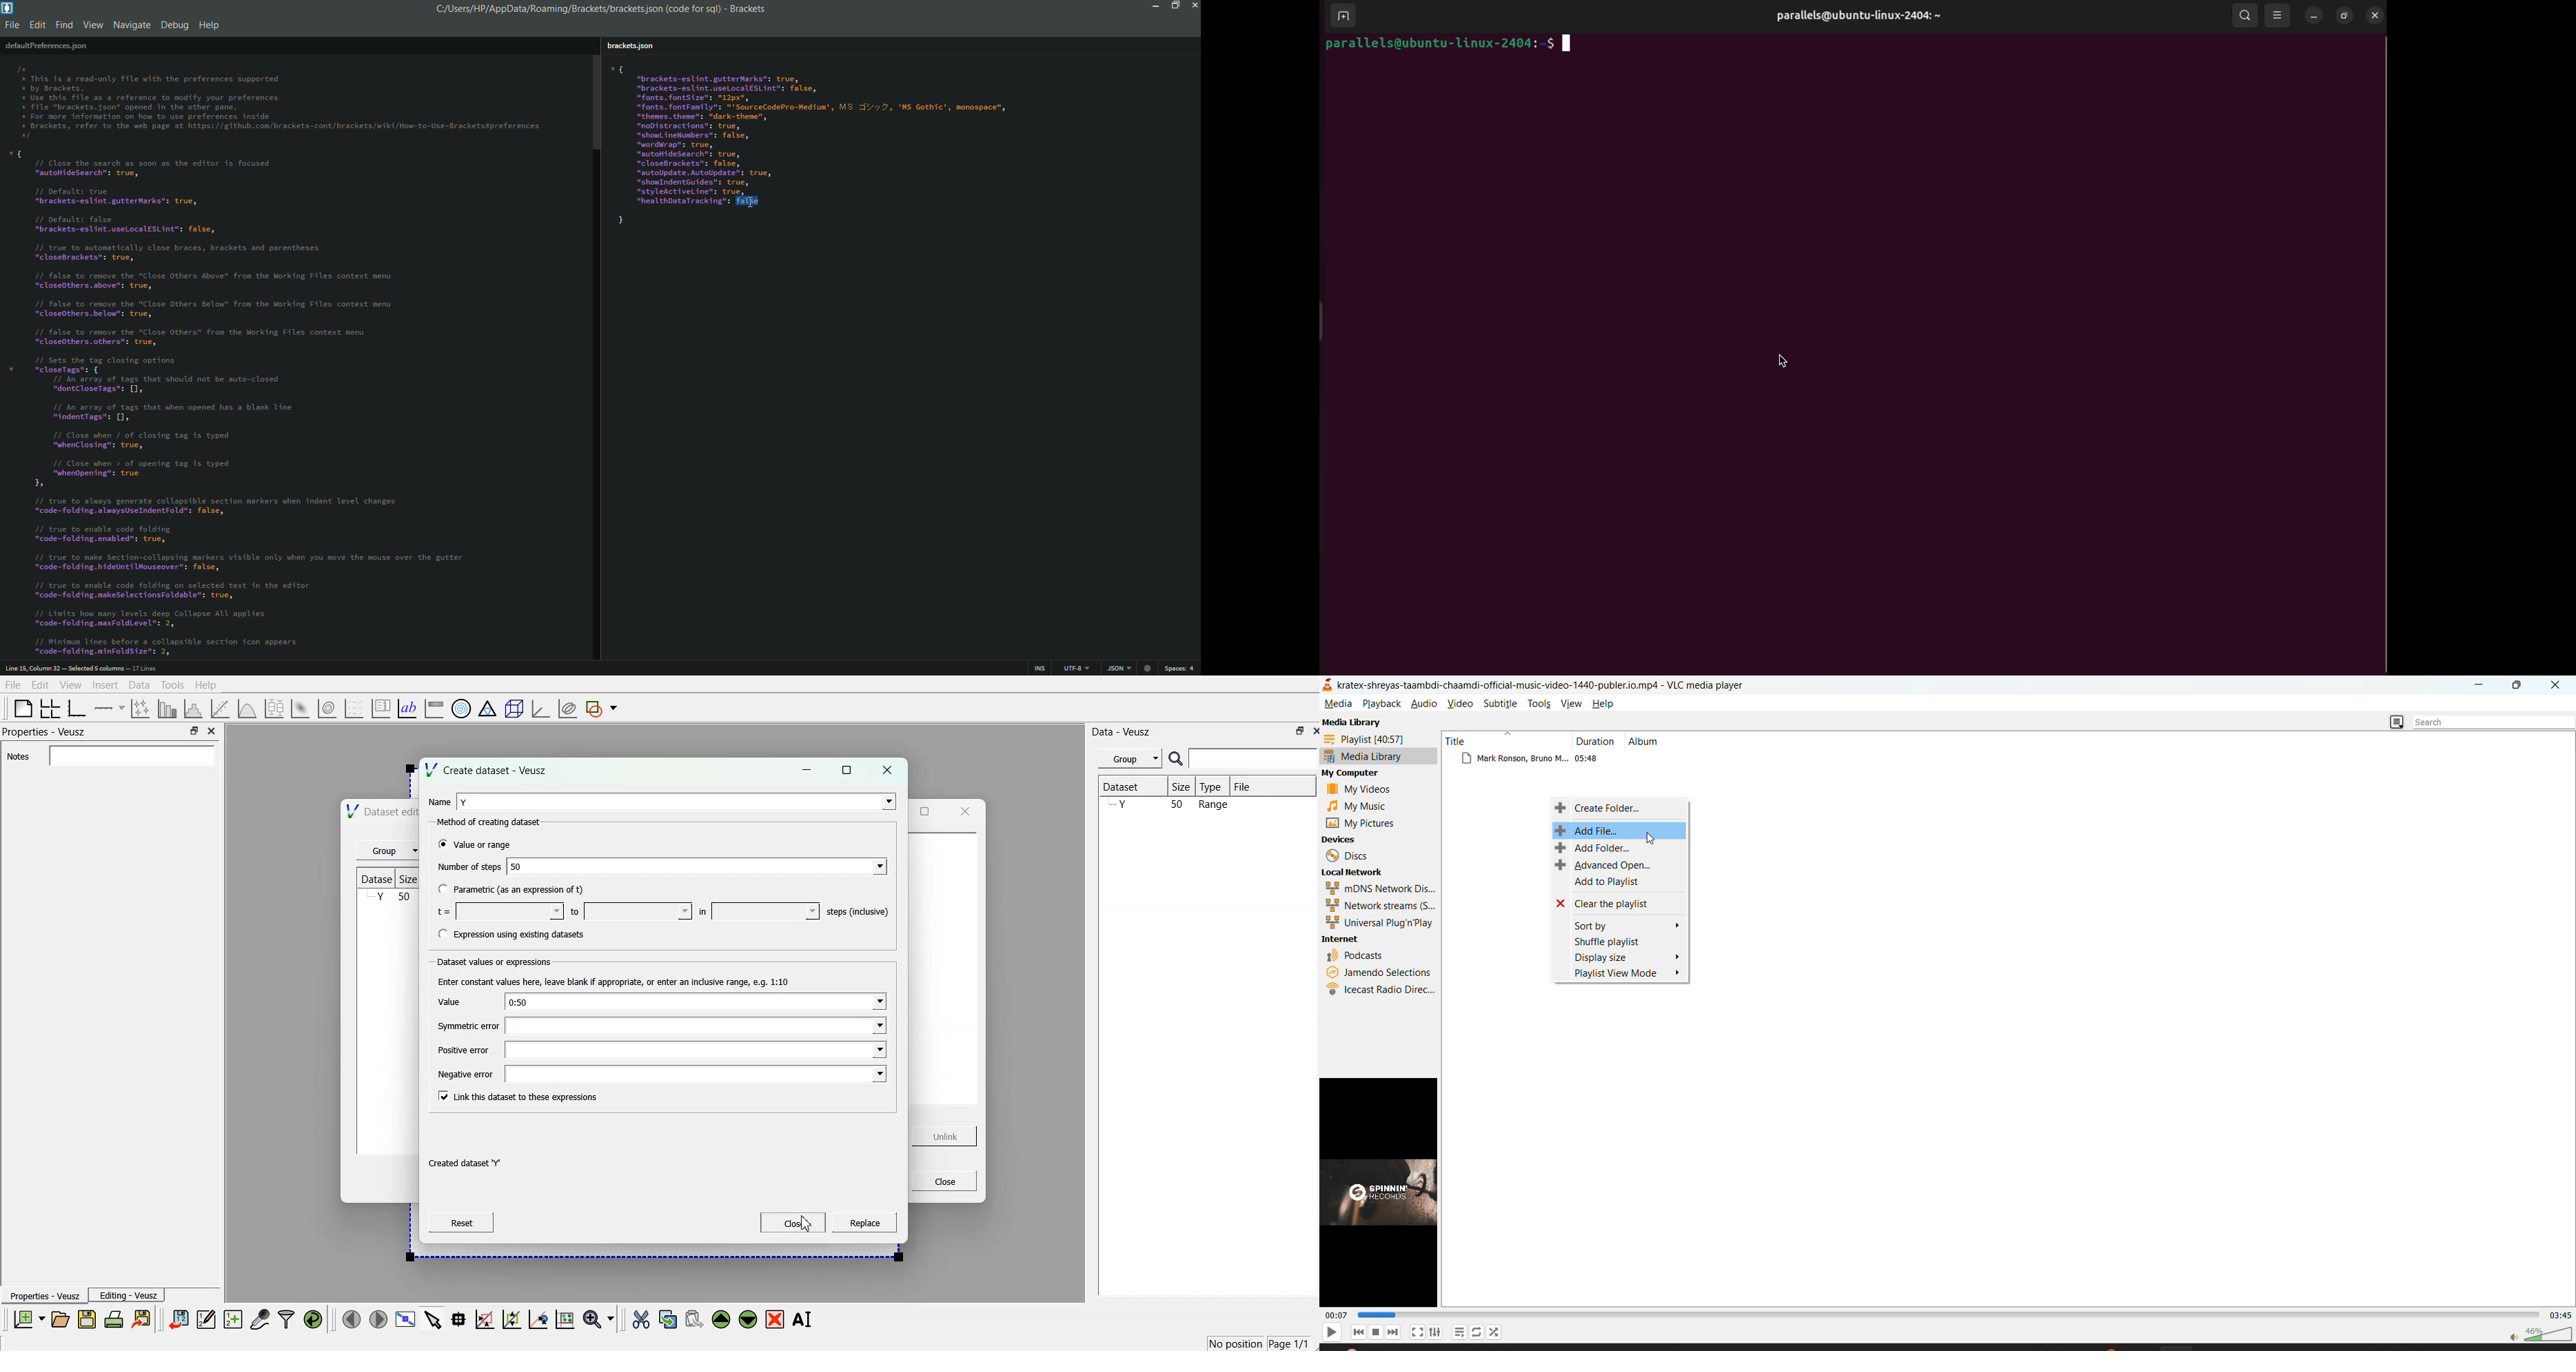  Describe the element at coordinates (168, 707) in the screenshot. I see `bar chart` at that location.